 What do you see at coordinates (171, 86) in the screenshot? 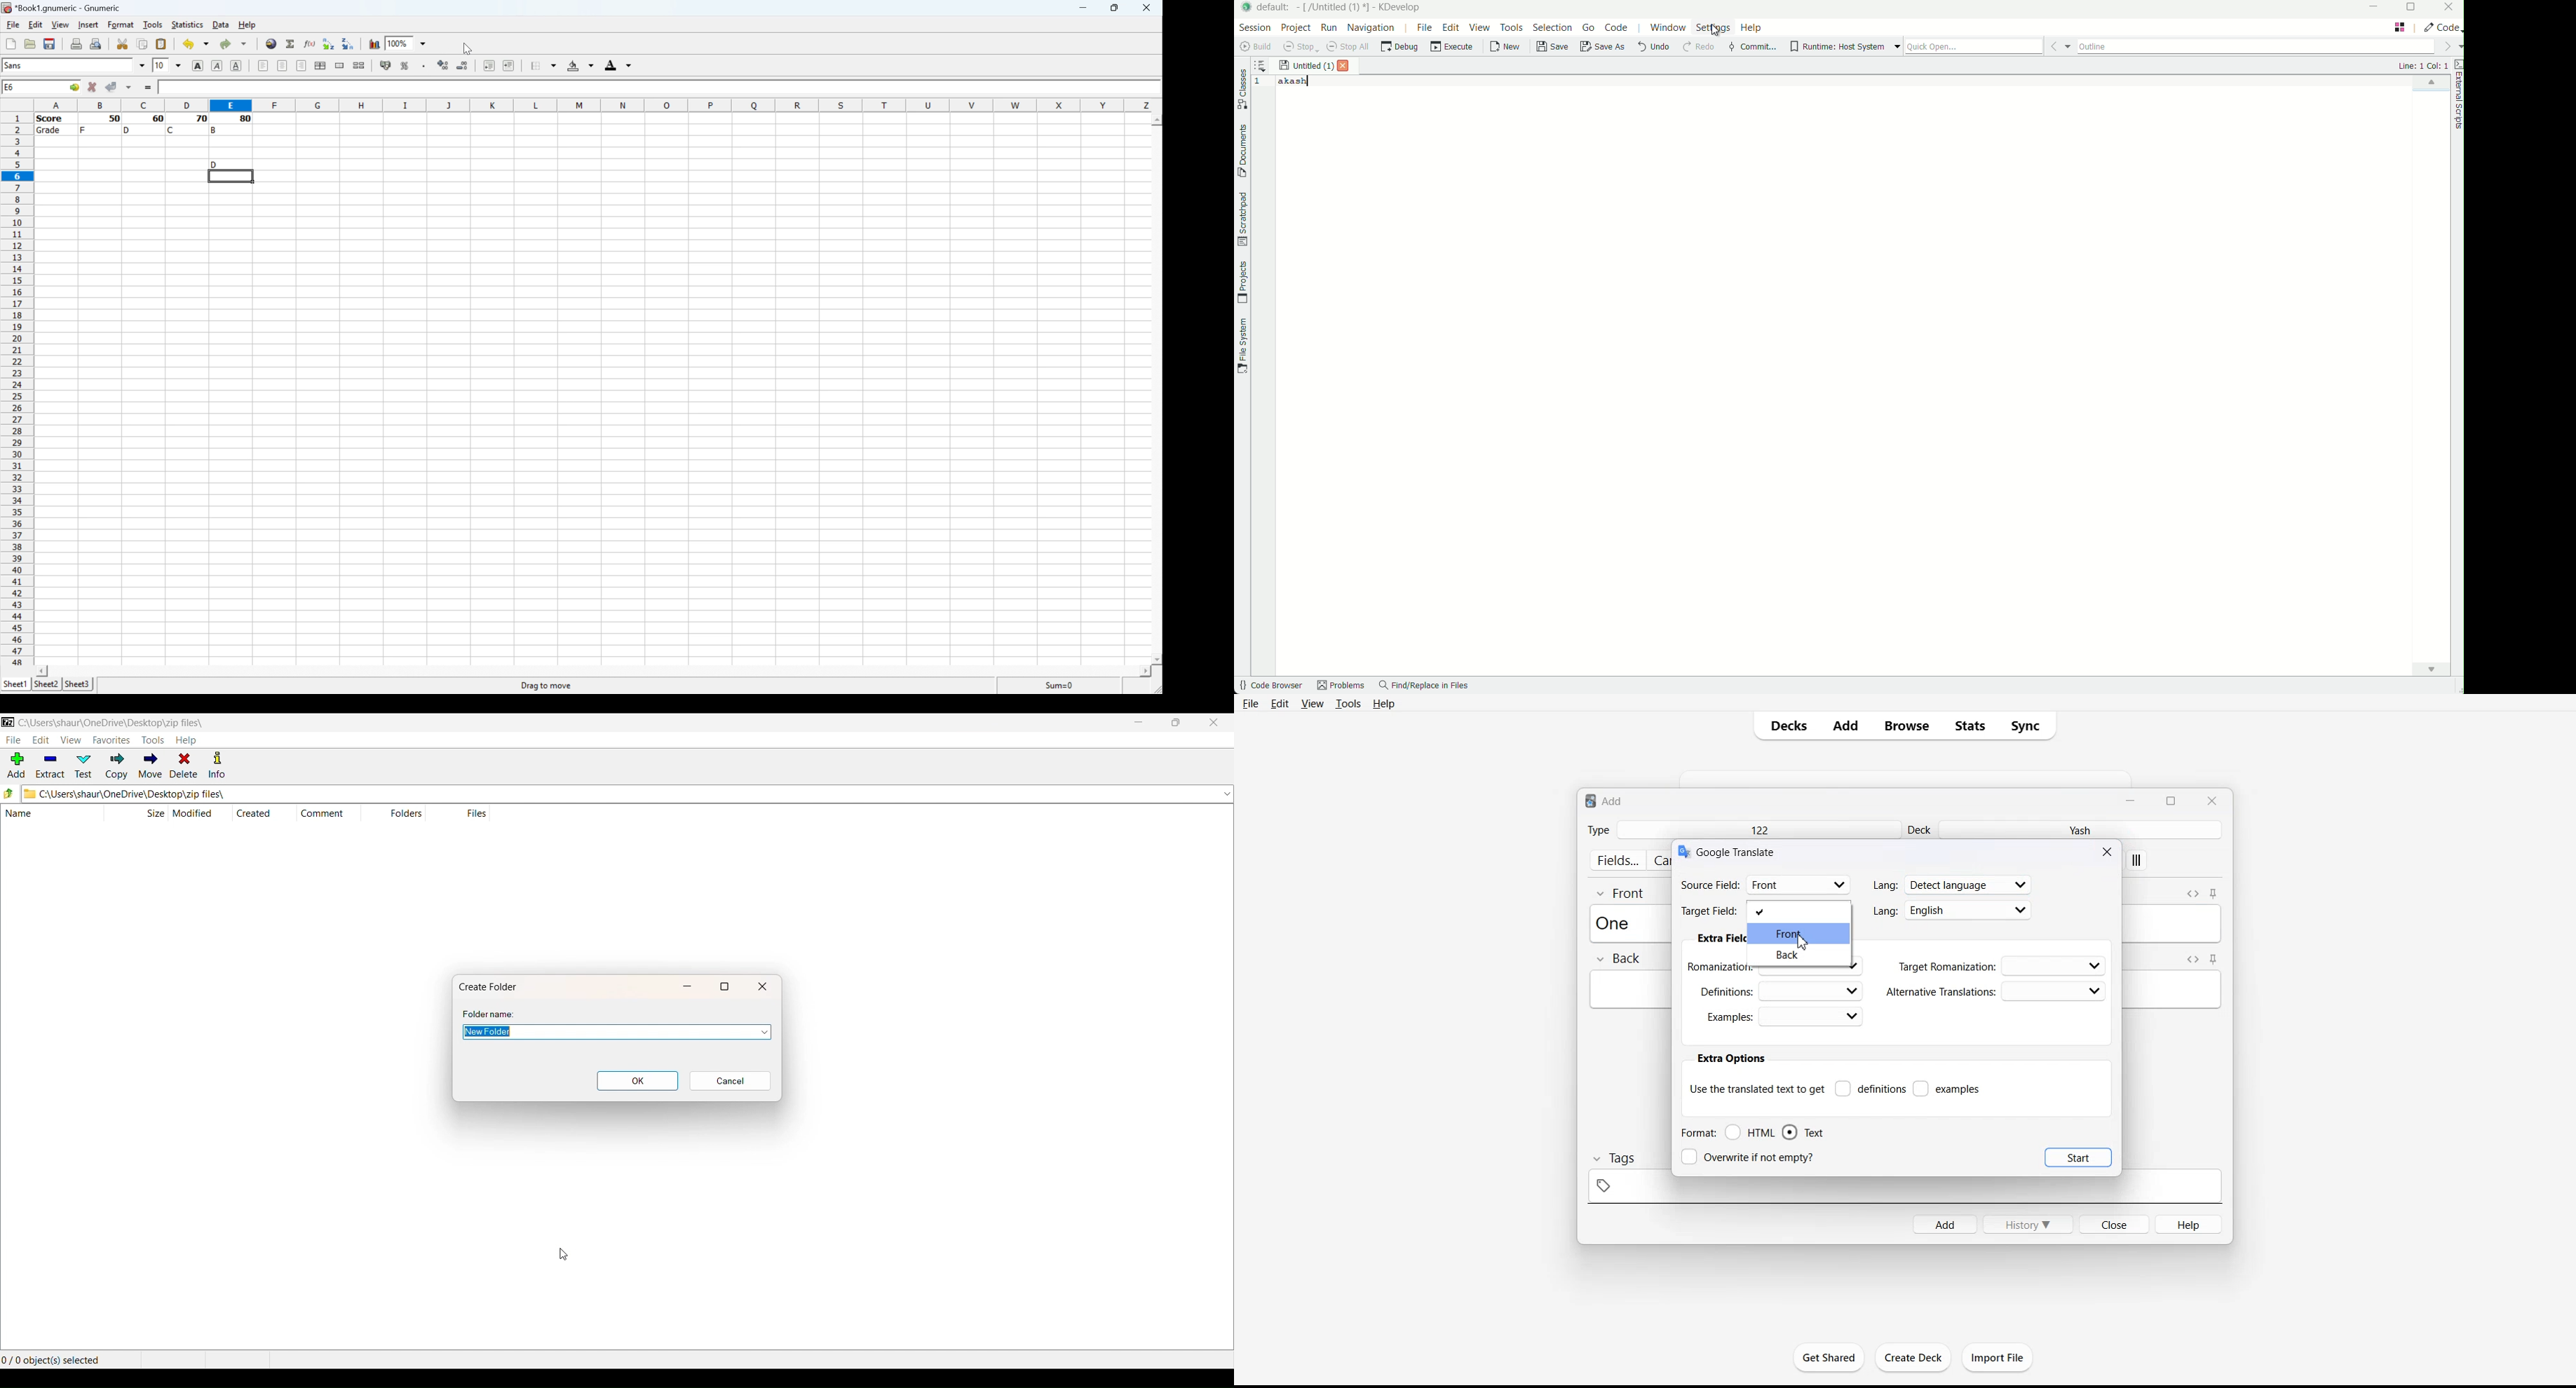
I see `Score` at bounding box center [171, 86].